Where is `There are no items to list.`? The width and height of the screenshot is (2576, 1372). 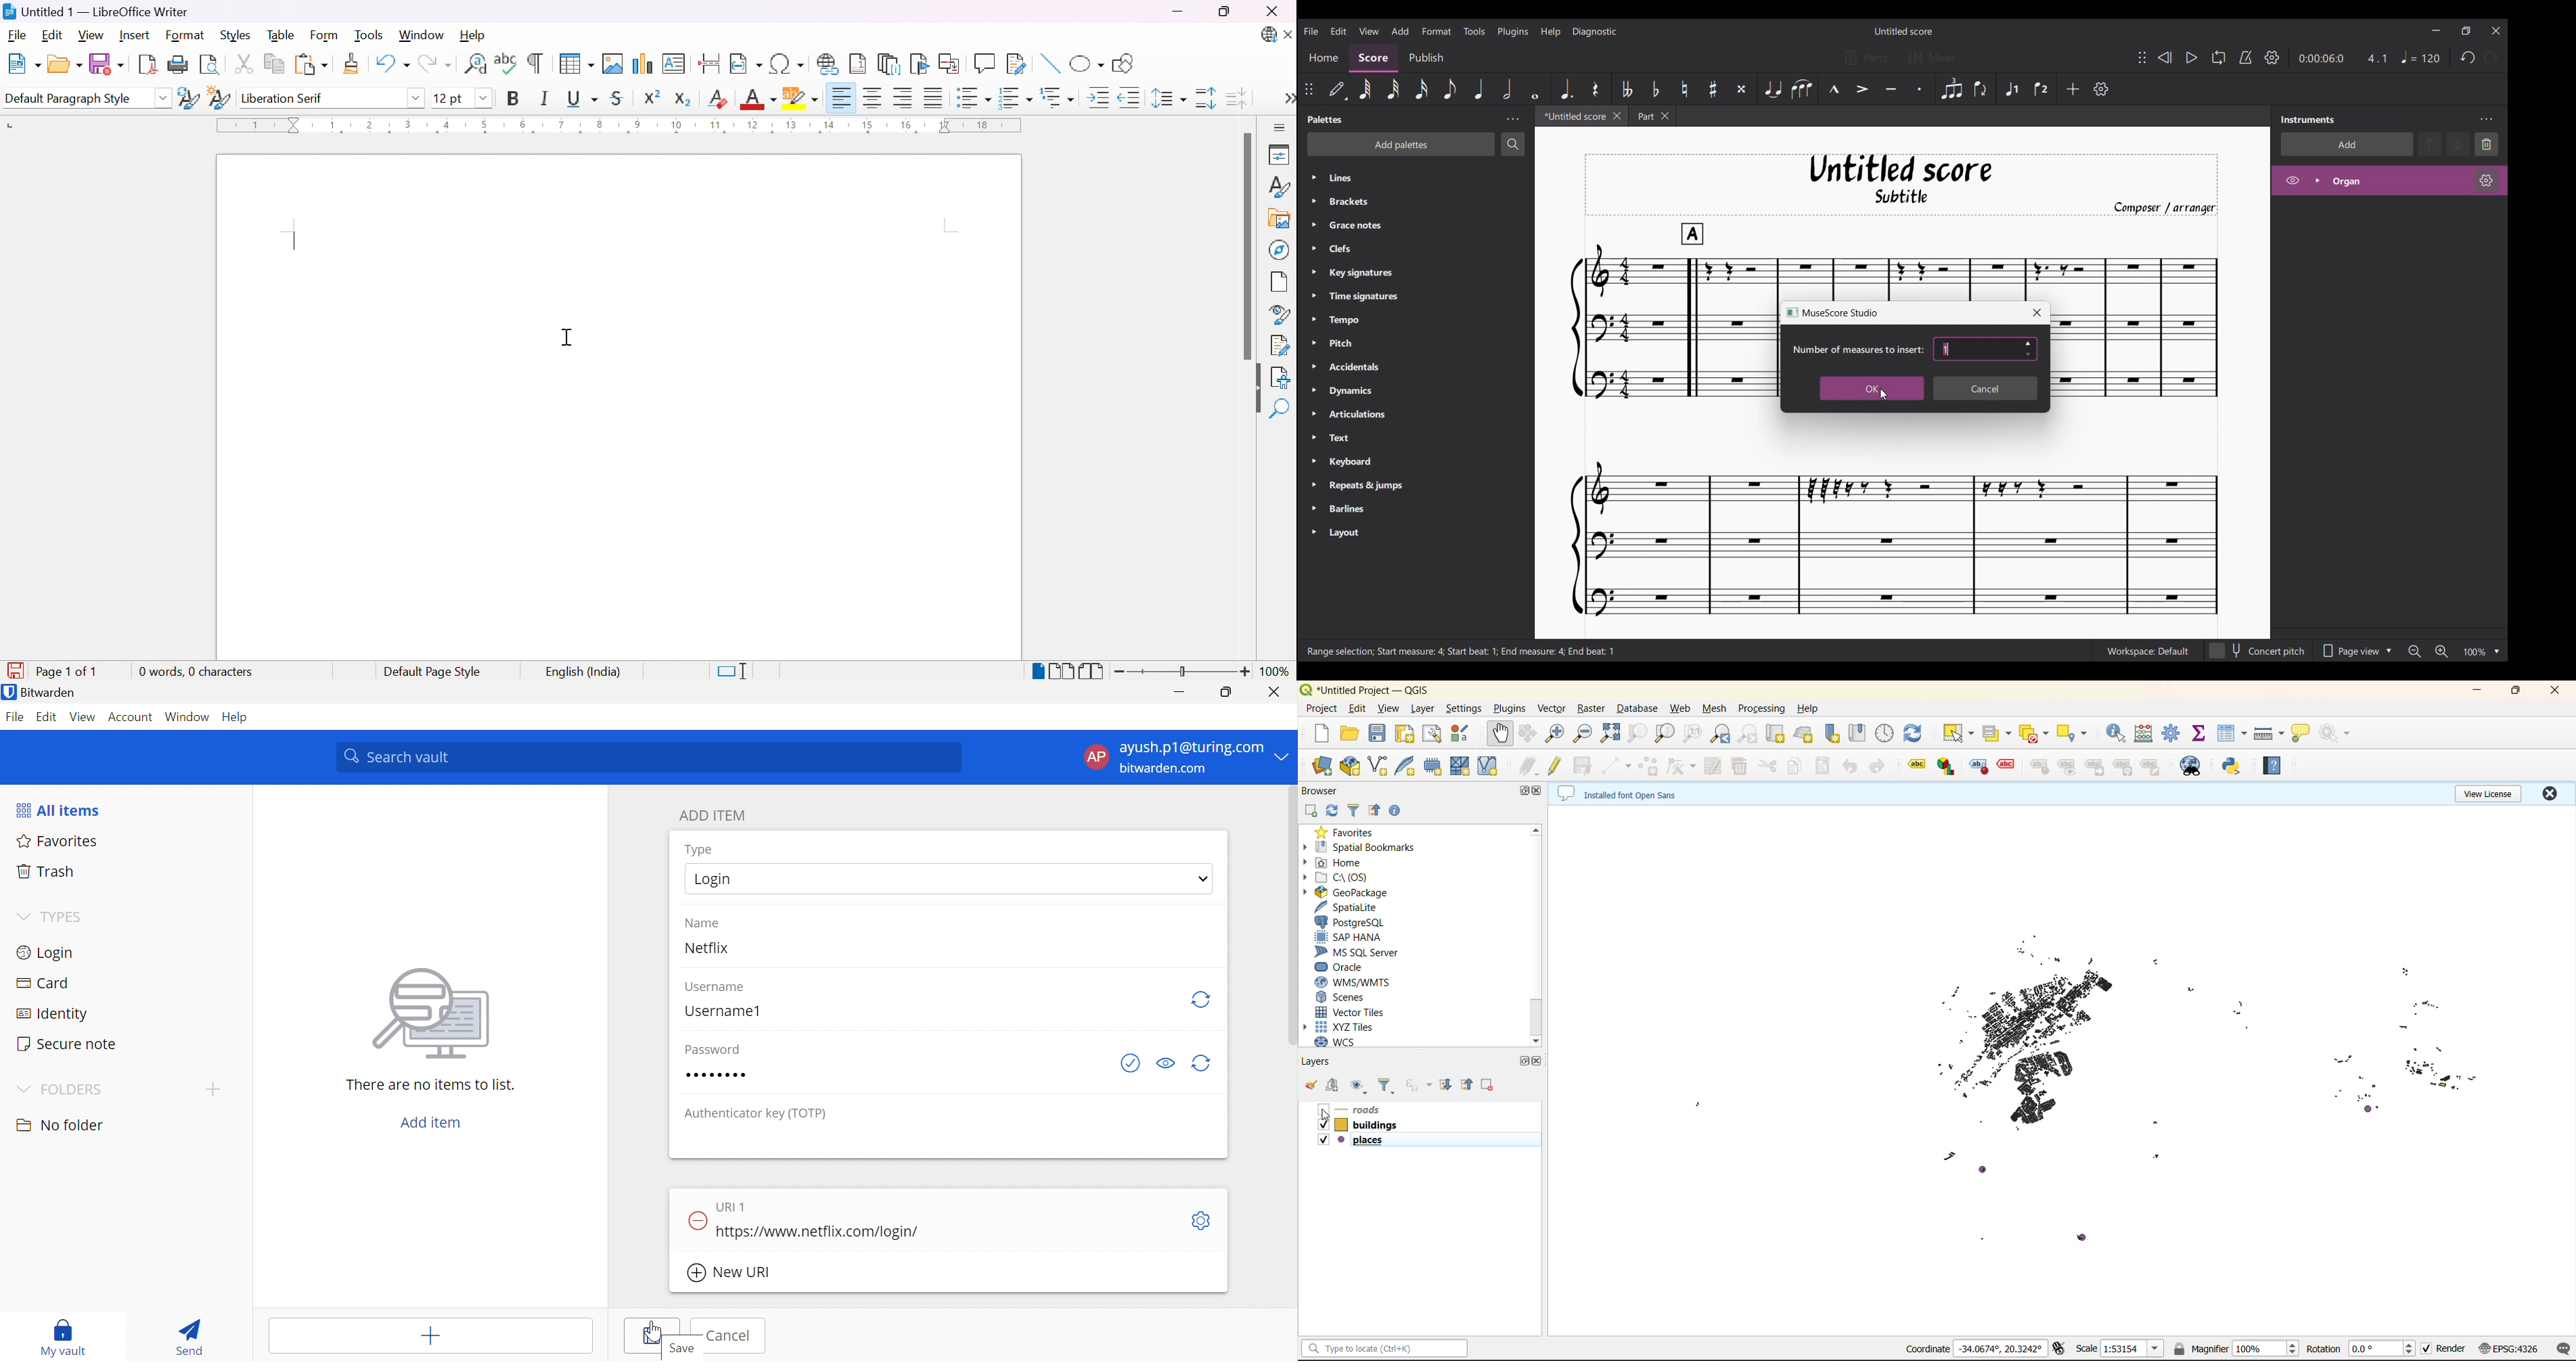 There are no items to list. is located at coordinates (428, 1084).